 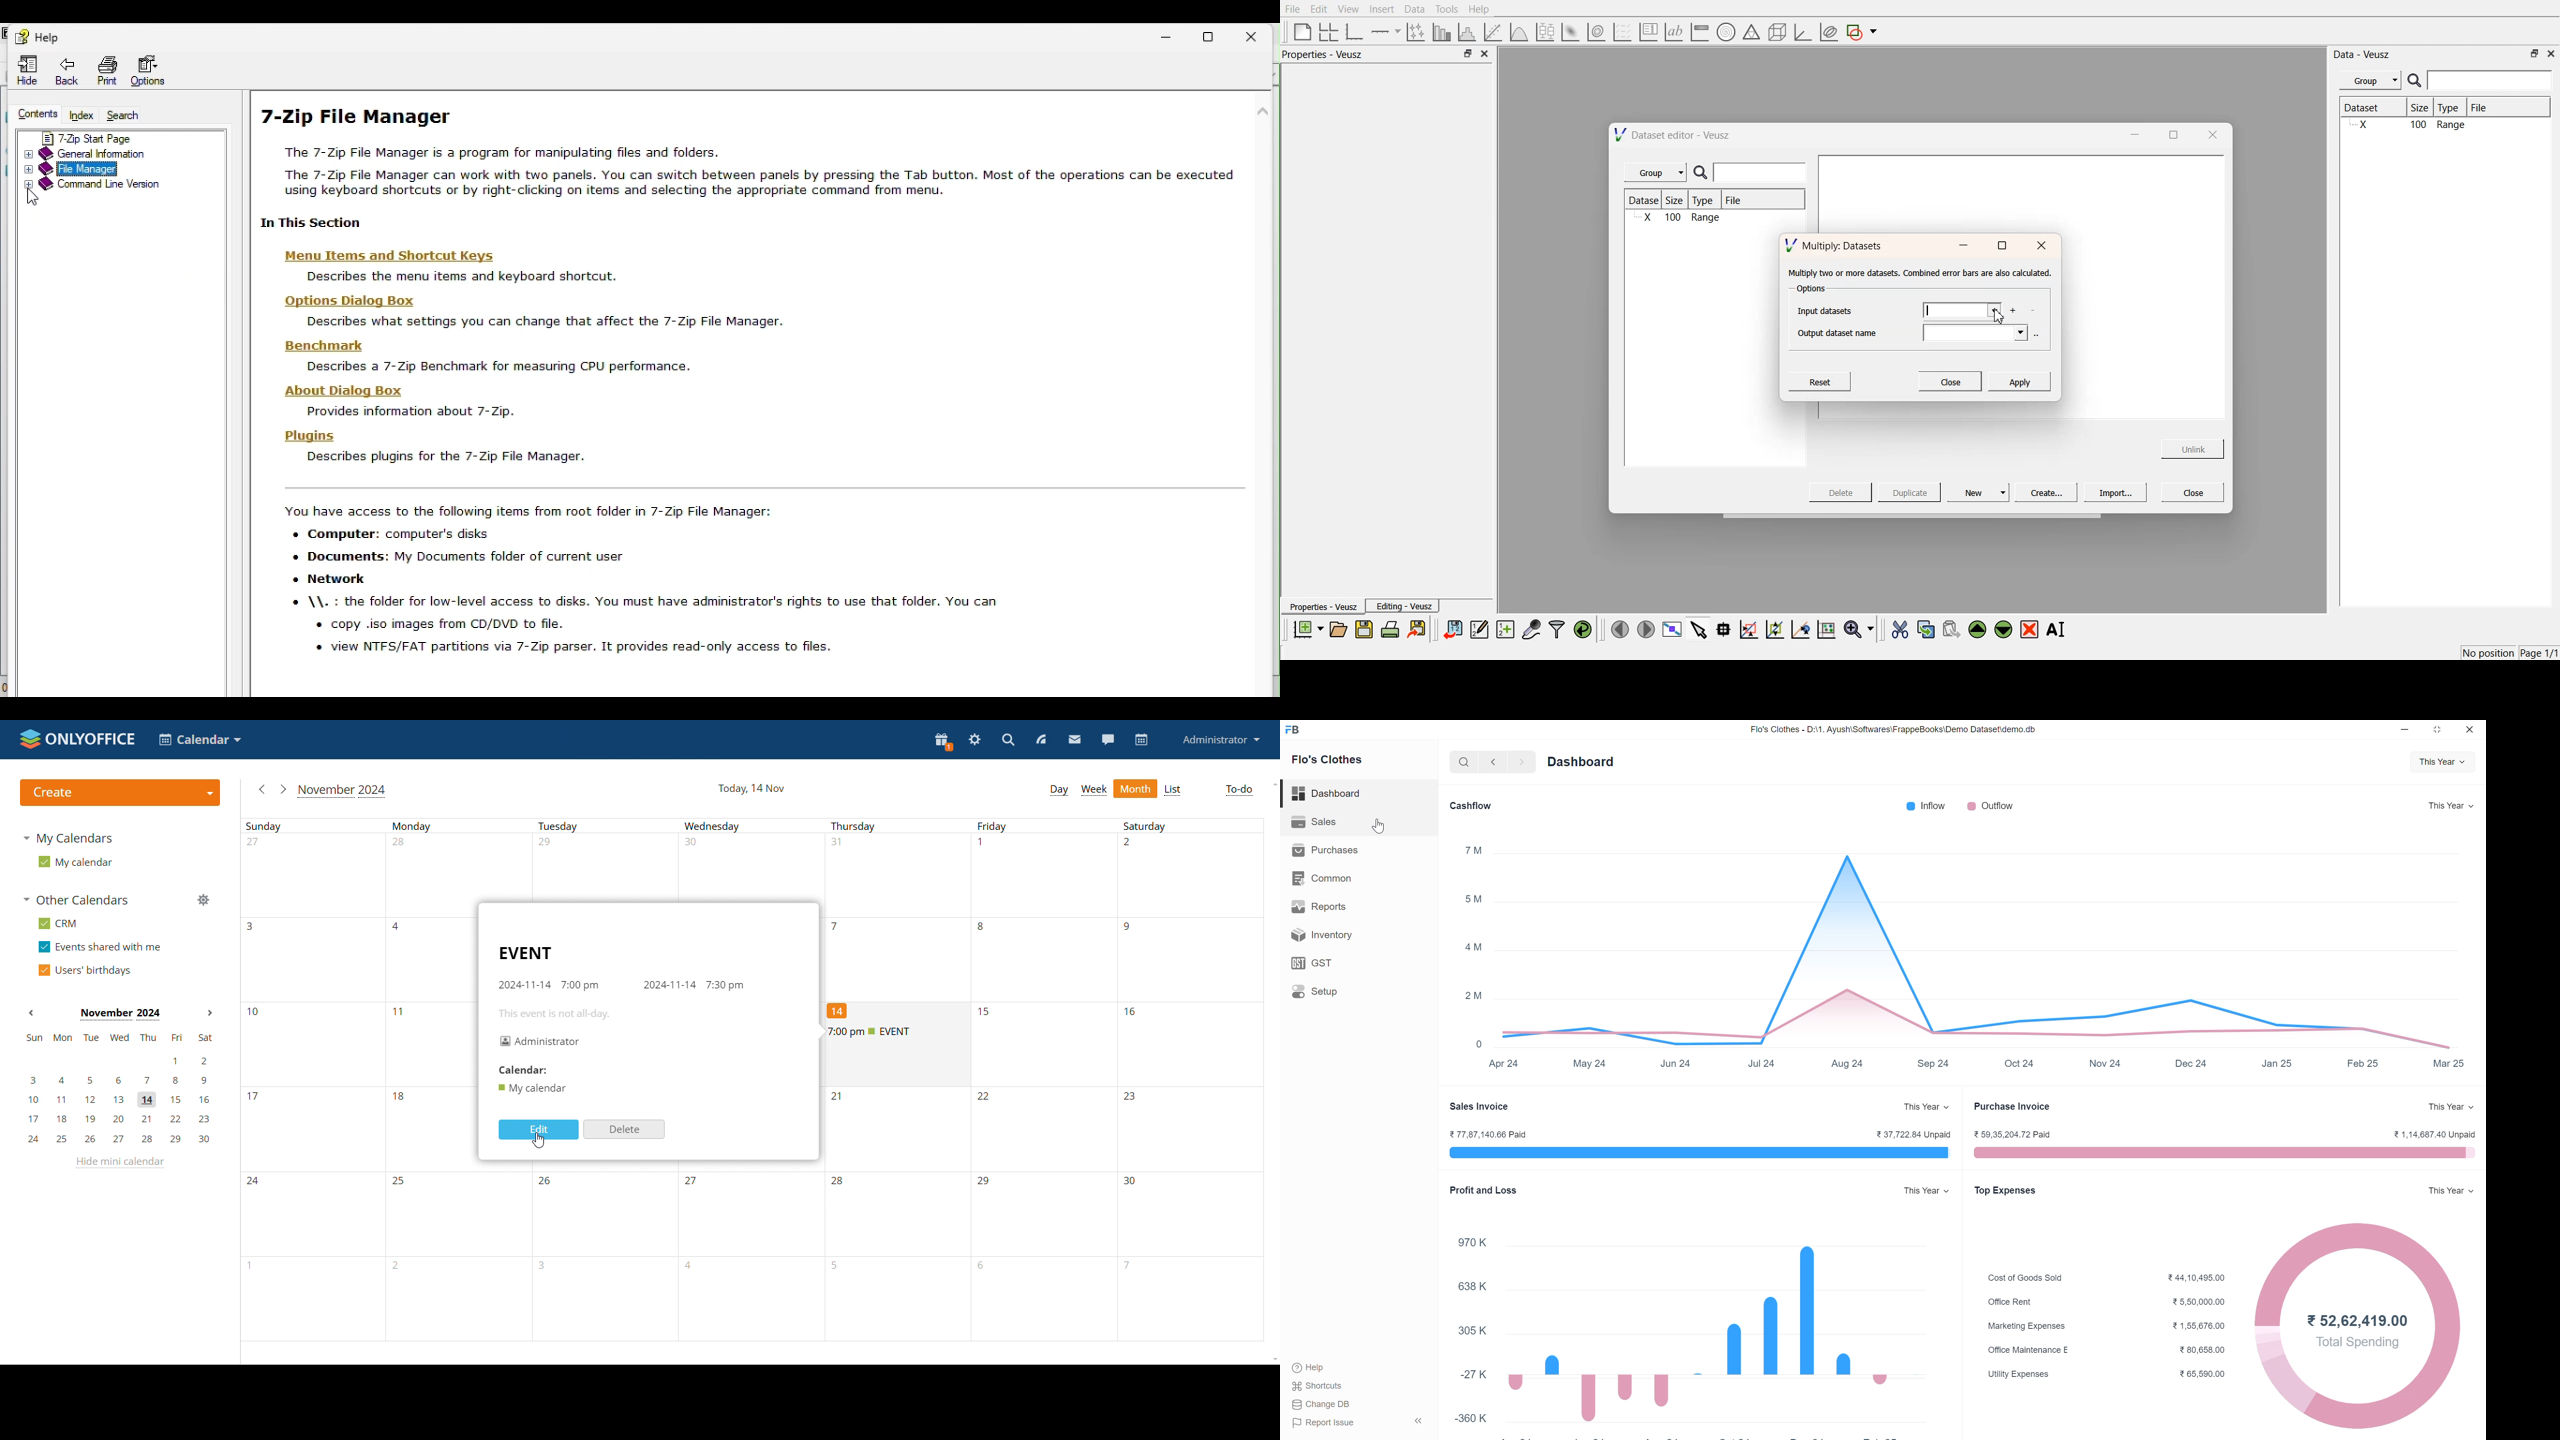 I want to click on Profit and Loss, so click(x=1484, y=1191).